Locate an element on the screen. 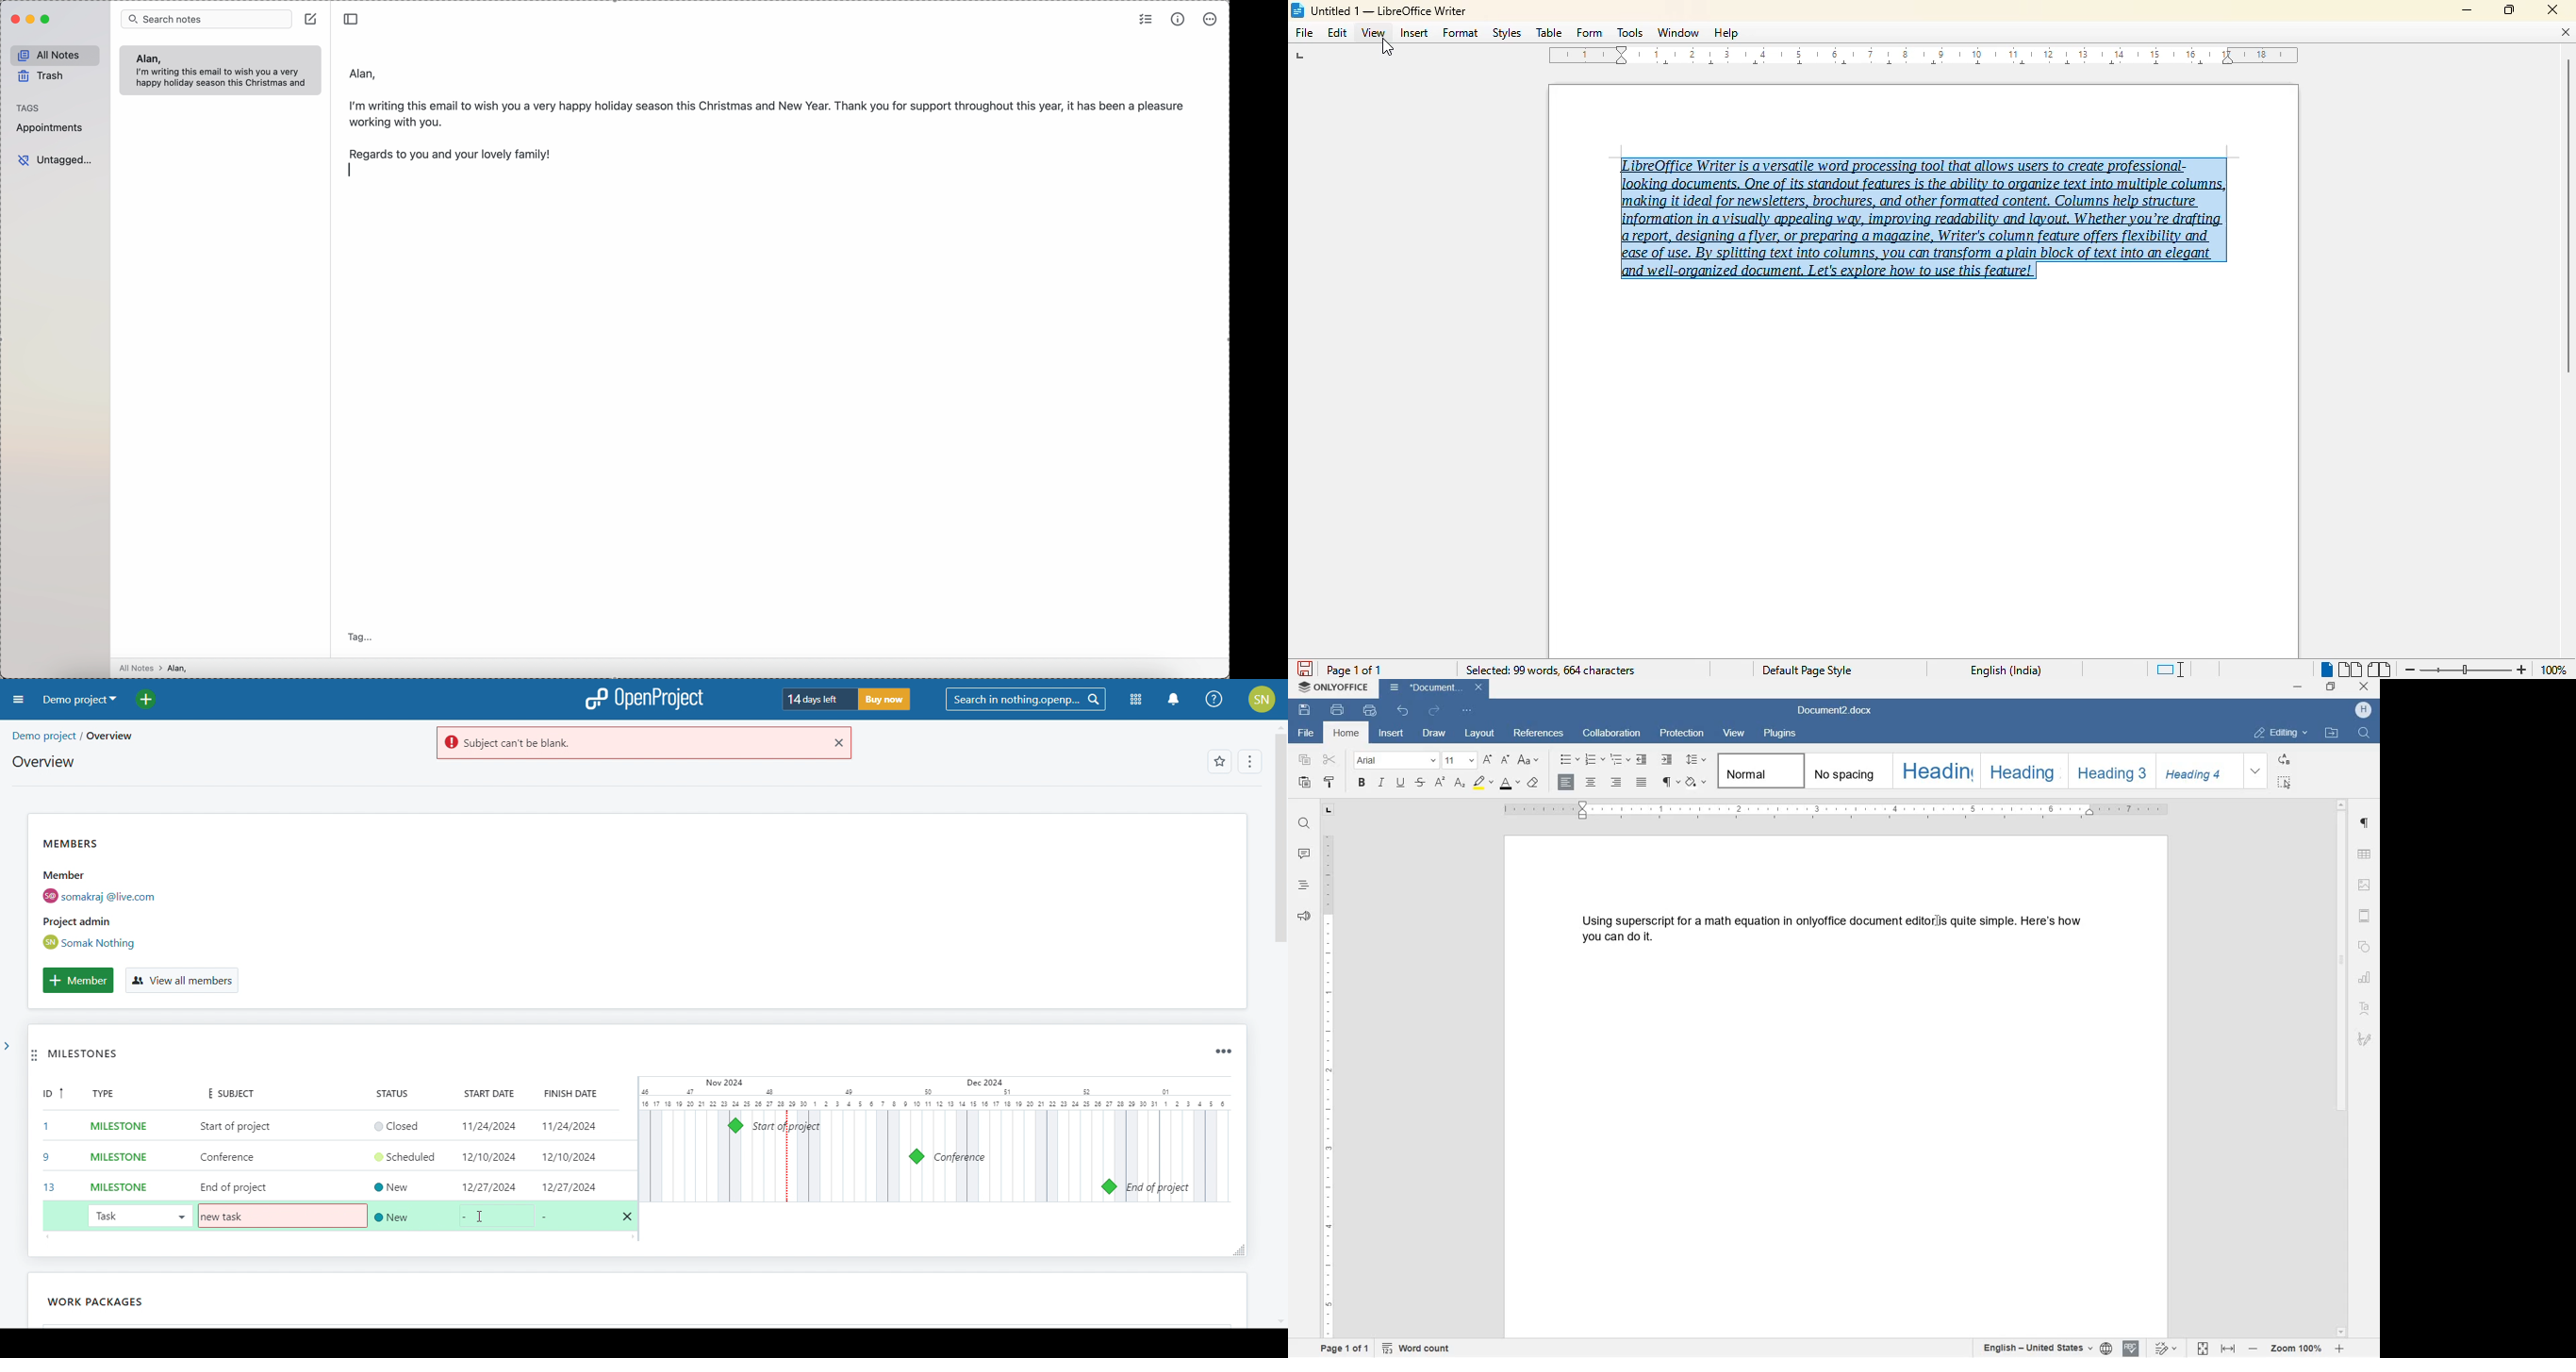 The height and width of the screenshot is (1372, 2576). search bar is located at coordinates (206, 18).